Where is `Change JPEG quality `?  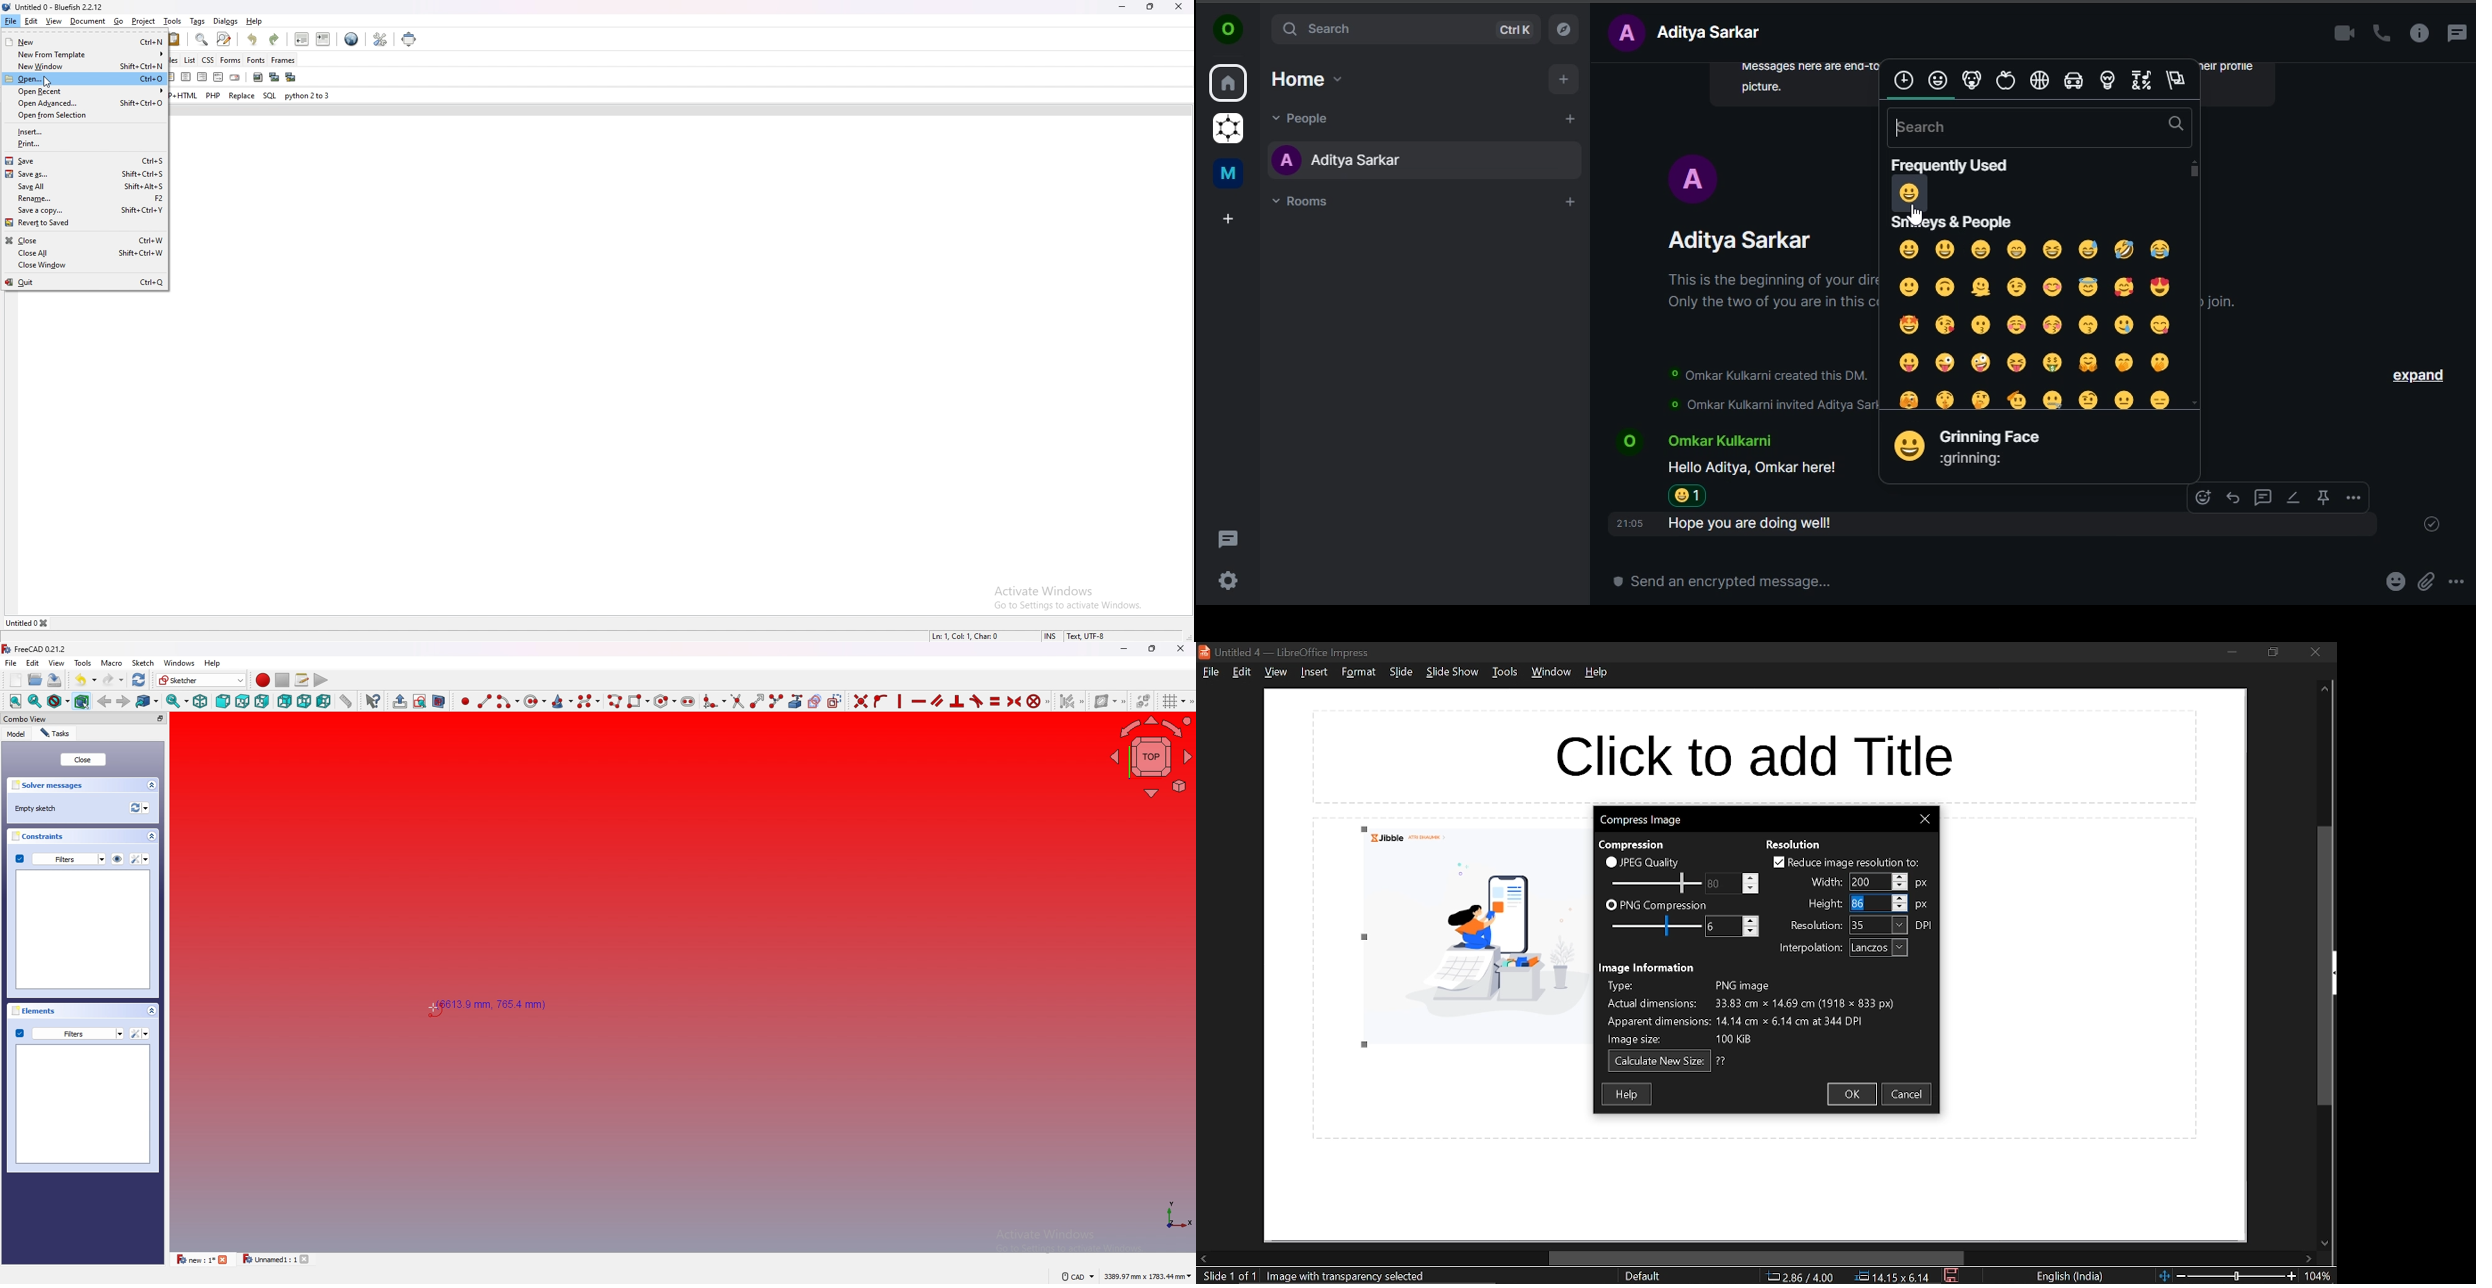 Change JPEG quality  is located at coordinates (1656, 884).